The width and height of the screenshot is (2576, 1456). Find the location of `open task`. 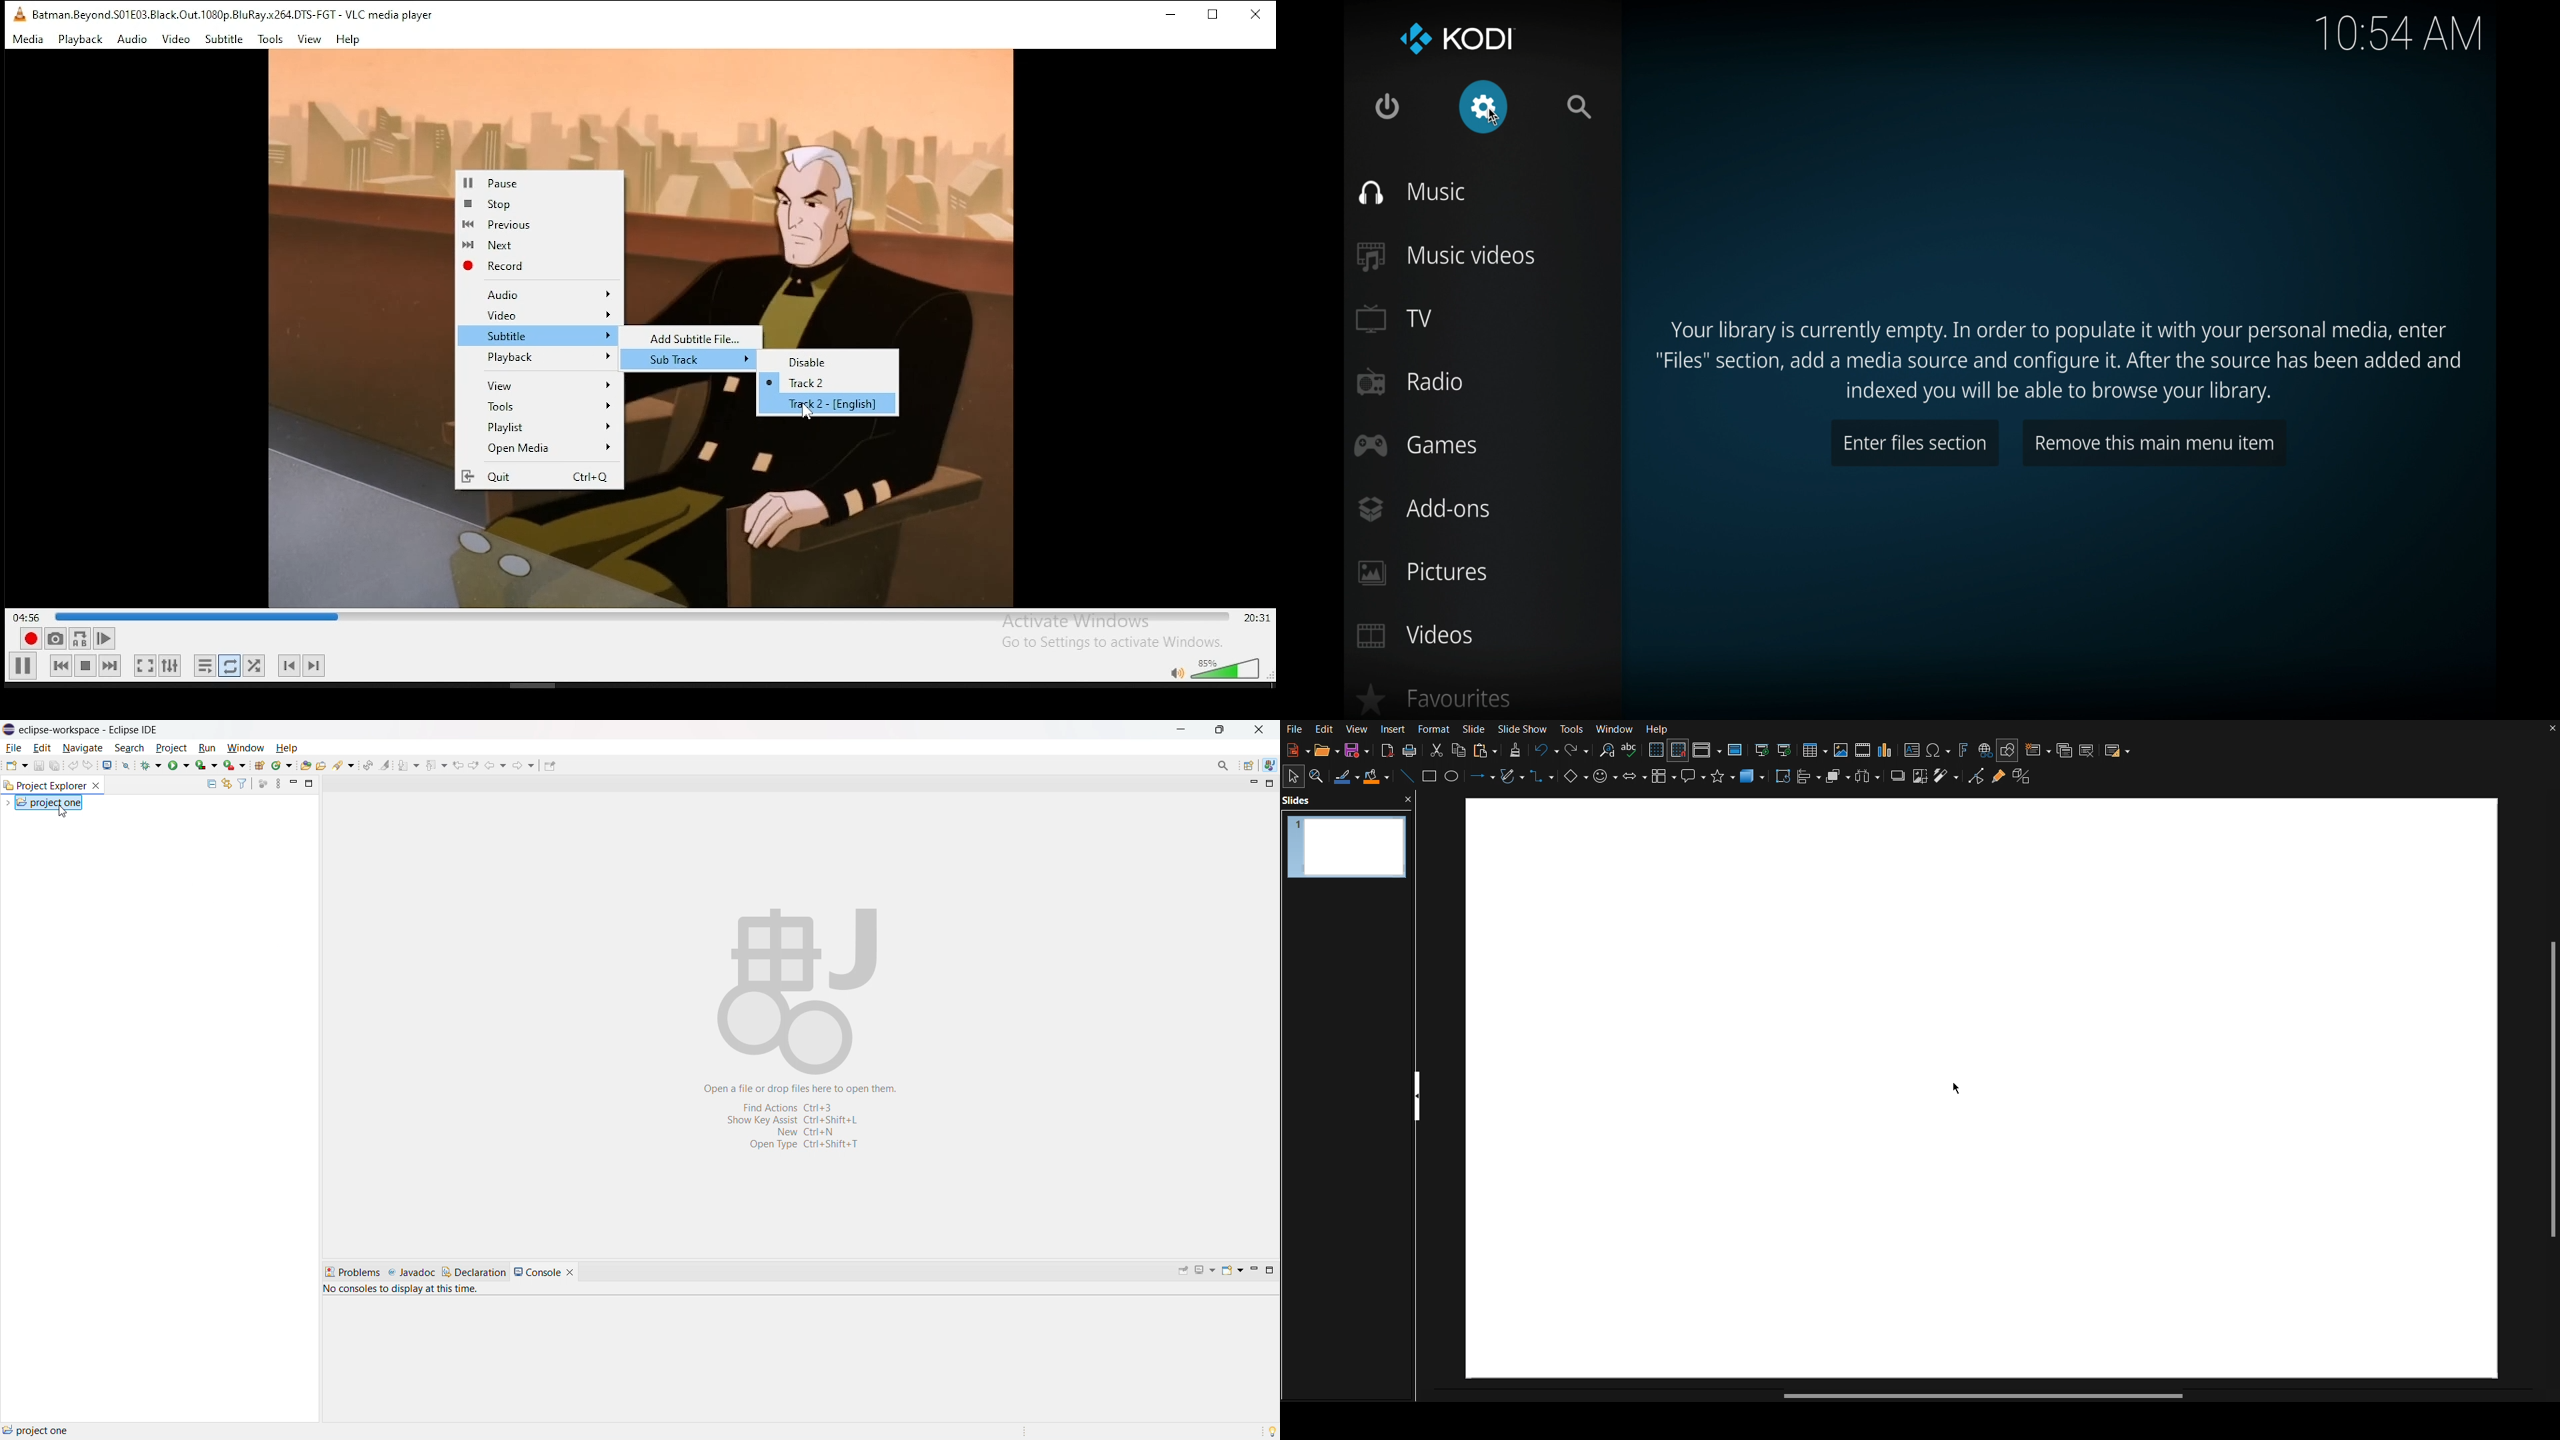

open task is located at coordinates (321, 765).